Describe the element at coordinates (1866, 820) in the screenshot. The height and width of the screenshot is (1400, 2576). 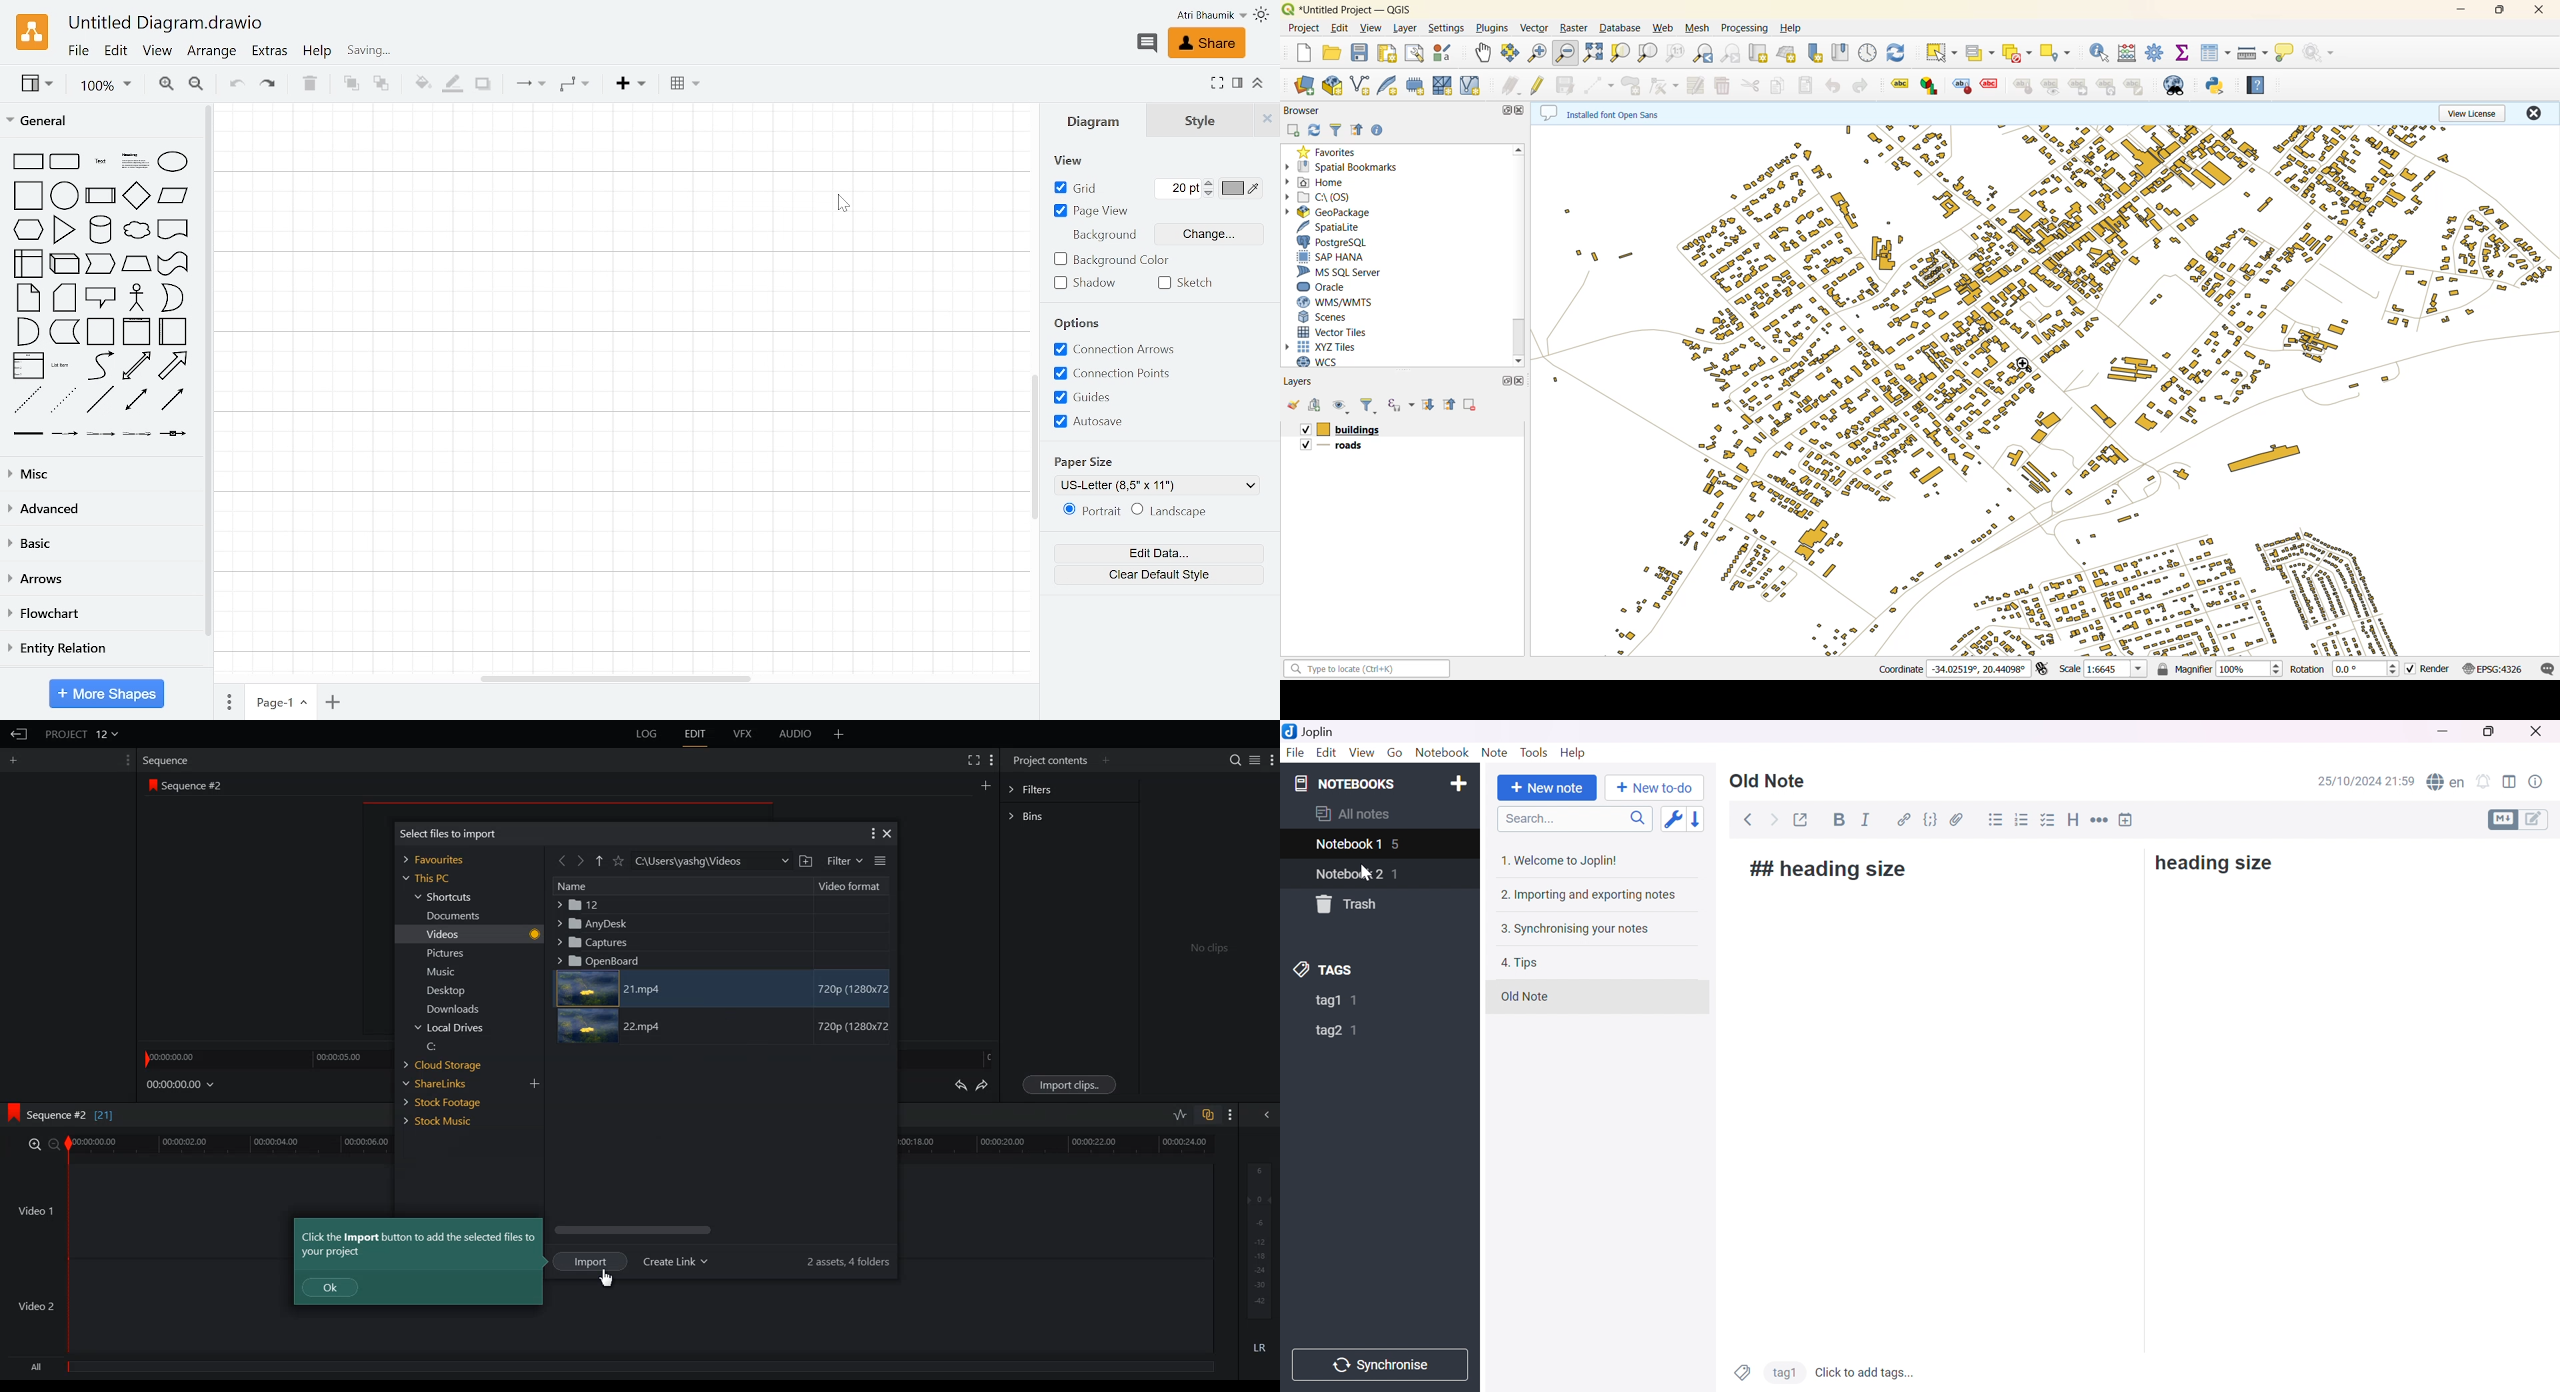
I see `Italic` at that location.